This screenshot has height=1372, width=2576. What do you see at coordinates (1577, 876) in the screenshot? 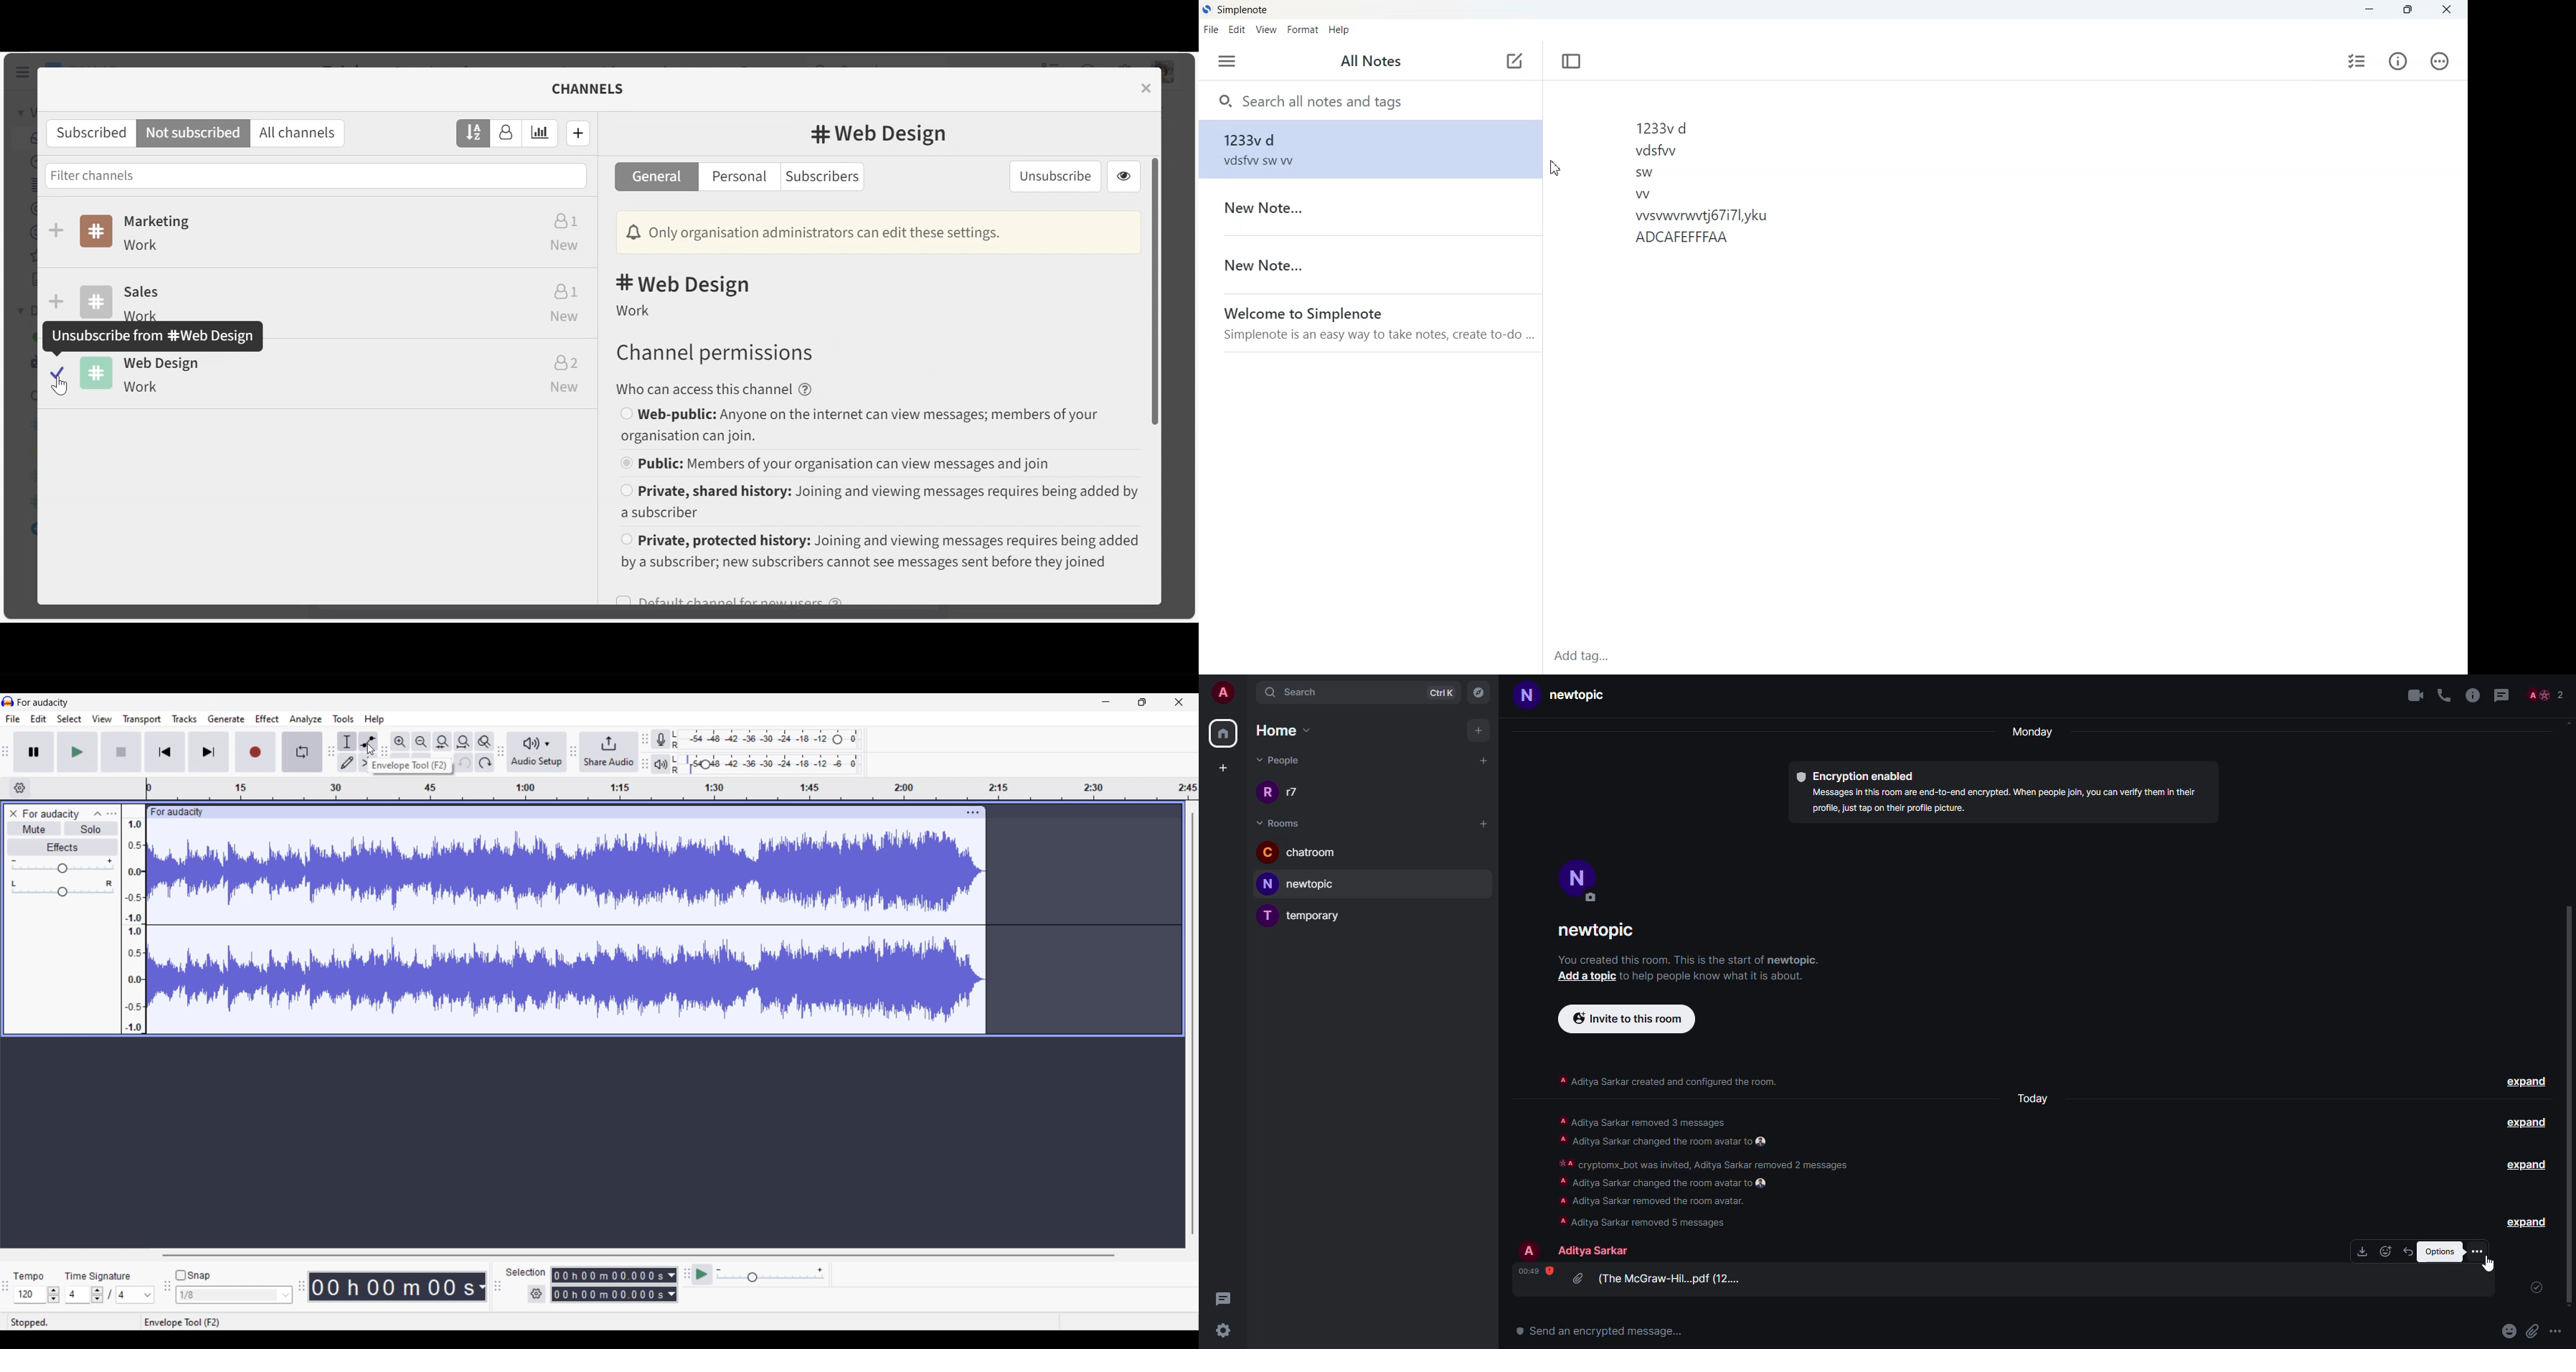
I see `profile` at bounding box center [1577, 876].